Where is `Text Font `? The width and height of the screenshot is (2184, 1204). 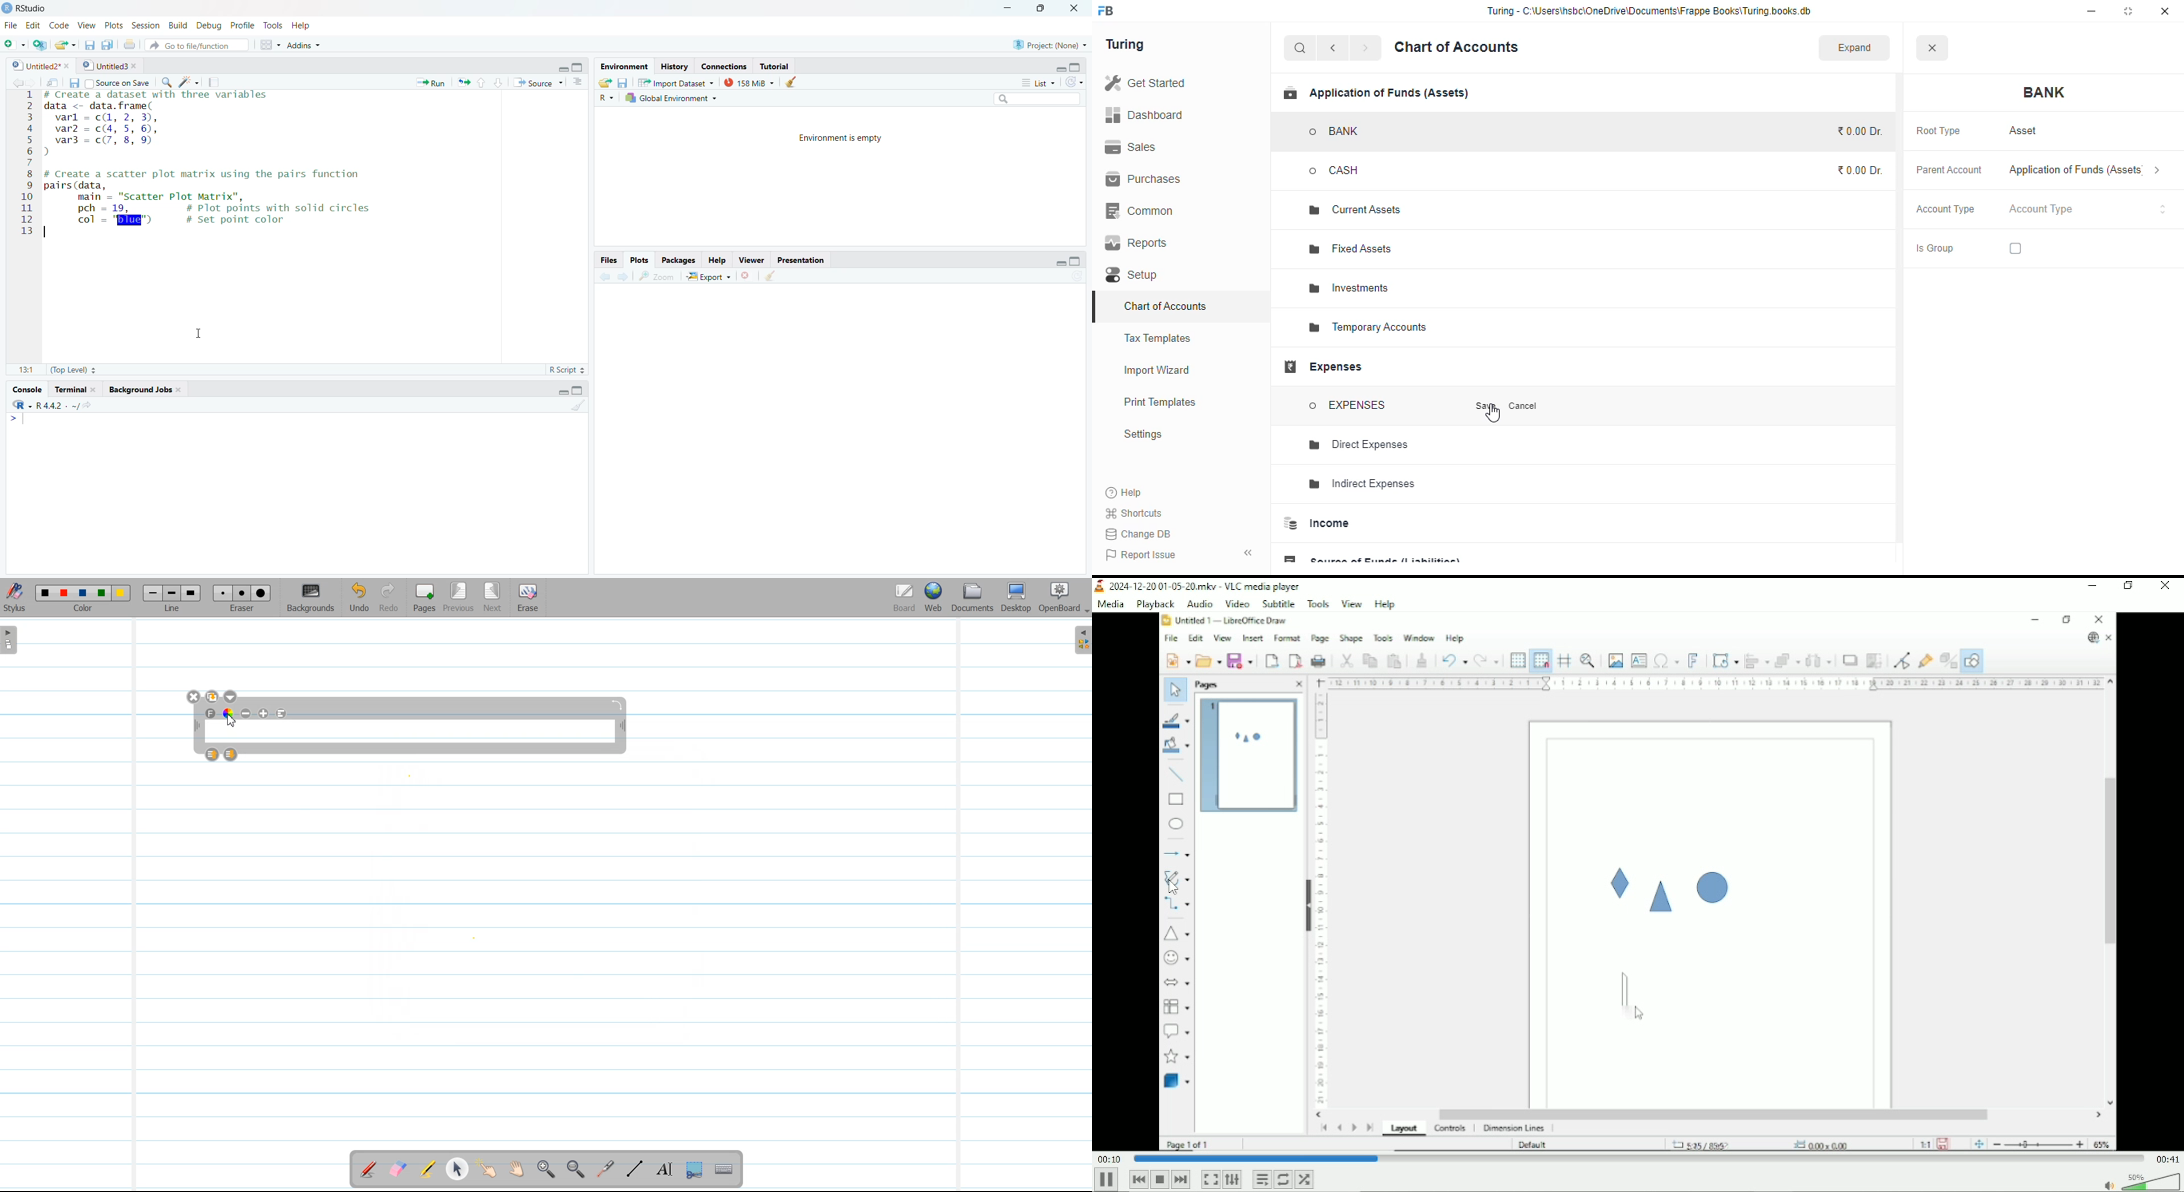
Text Font  is located at coordinates (211, 714).